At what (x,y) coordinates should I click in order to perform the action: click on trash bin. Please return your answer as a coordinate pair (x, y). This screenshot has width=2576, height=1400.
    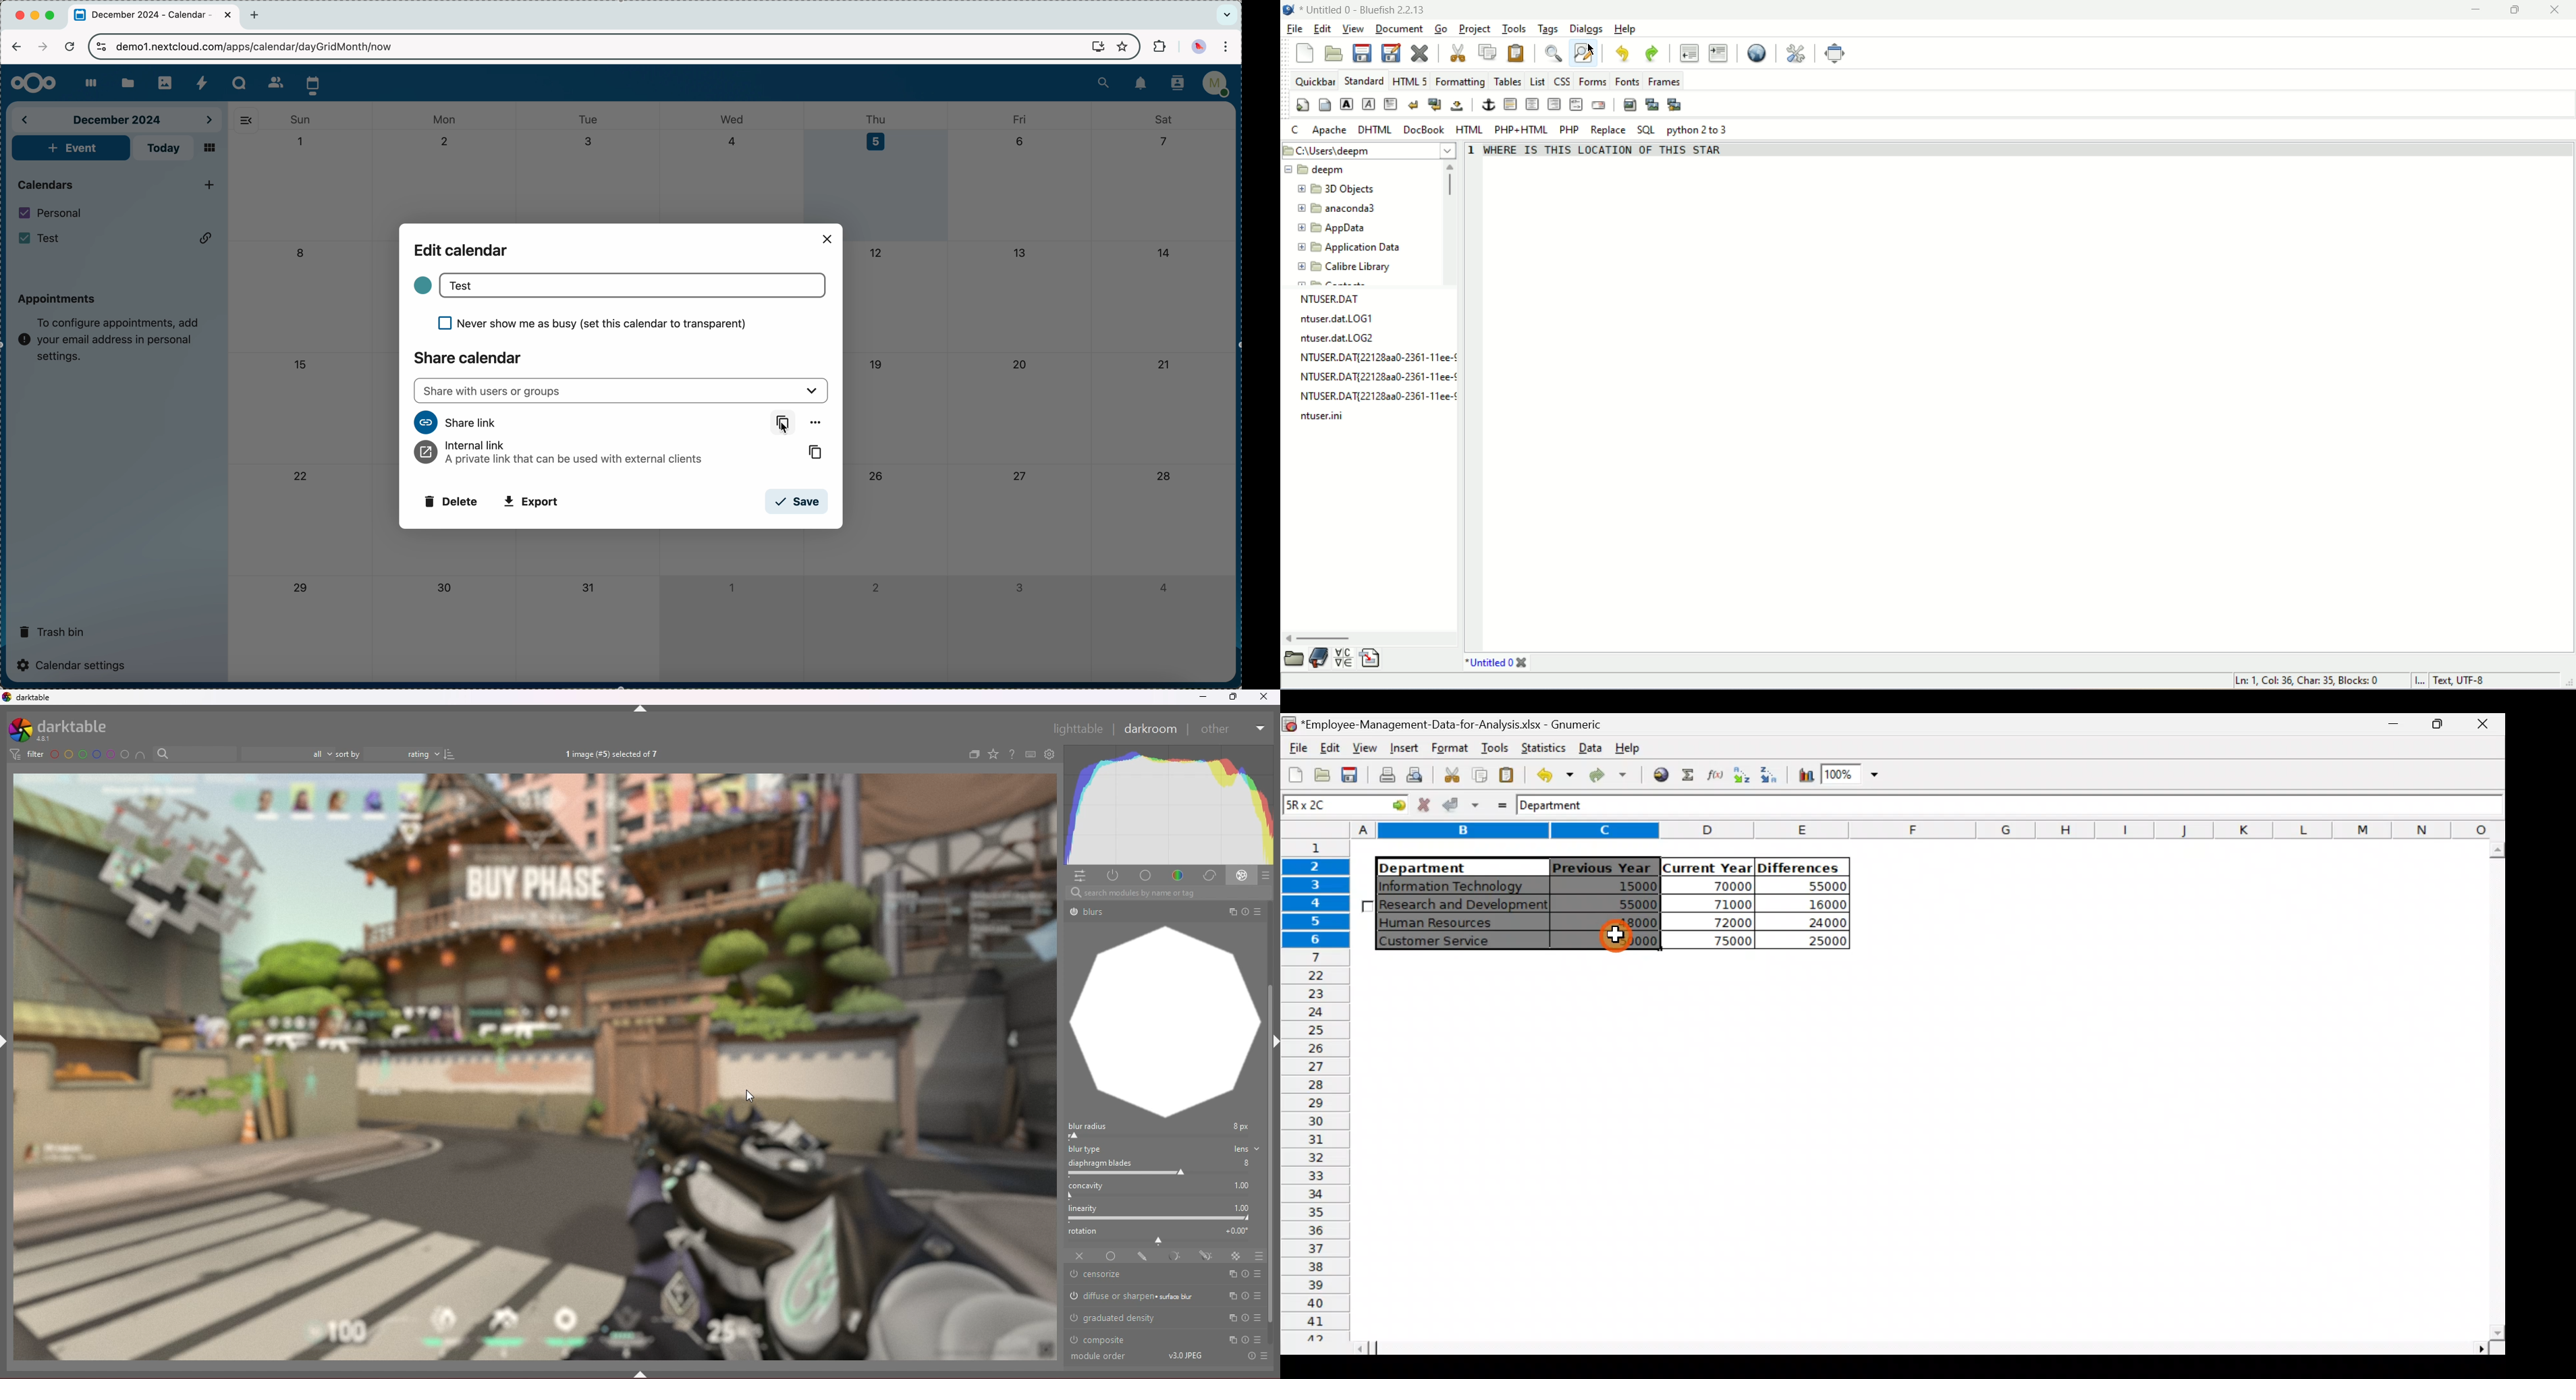
    Looking at the image, I should click on (53, 629).